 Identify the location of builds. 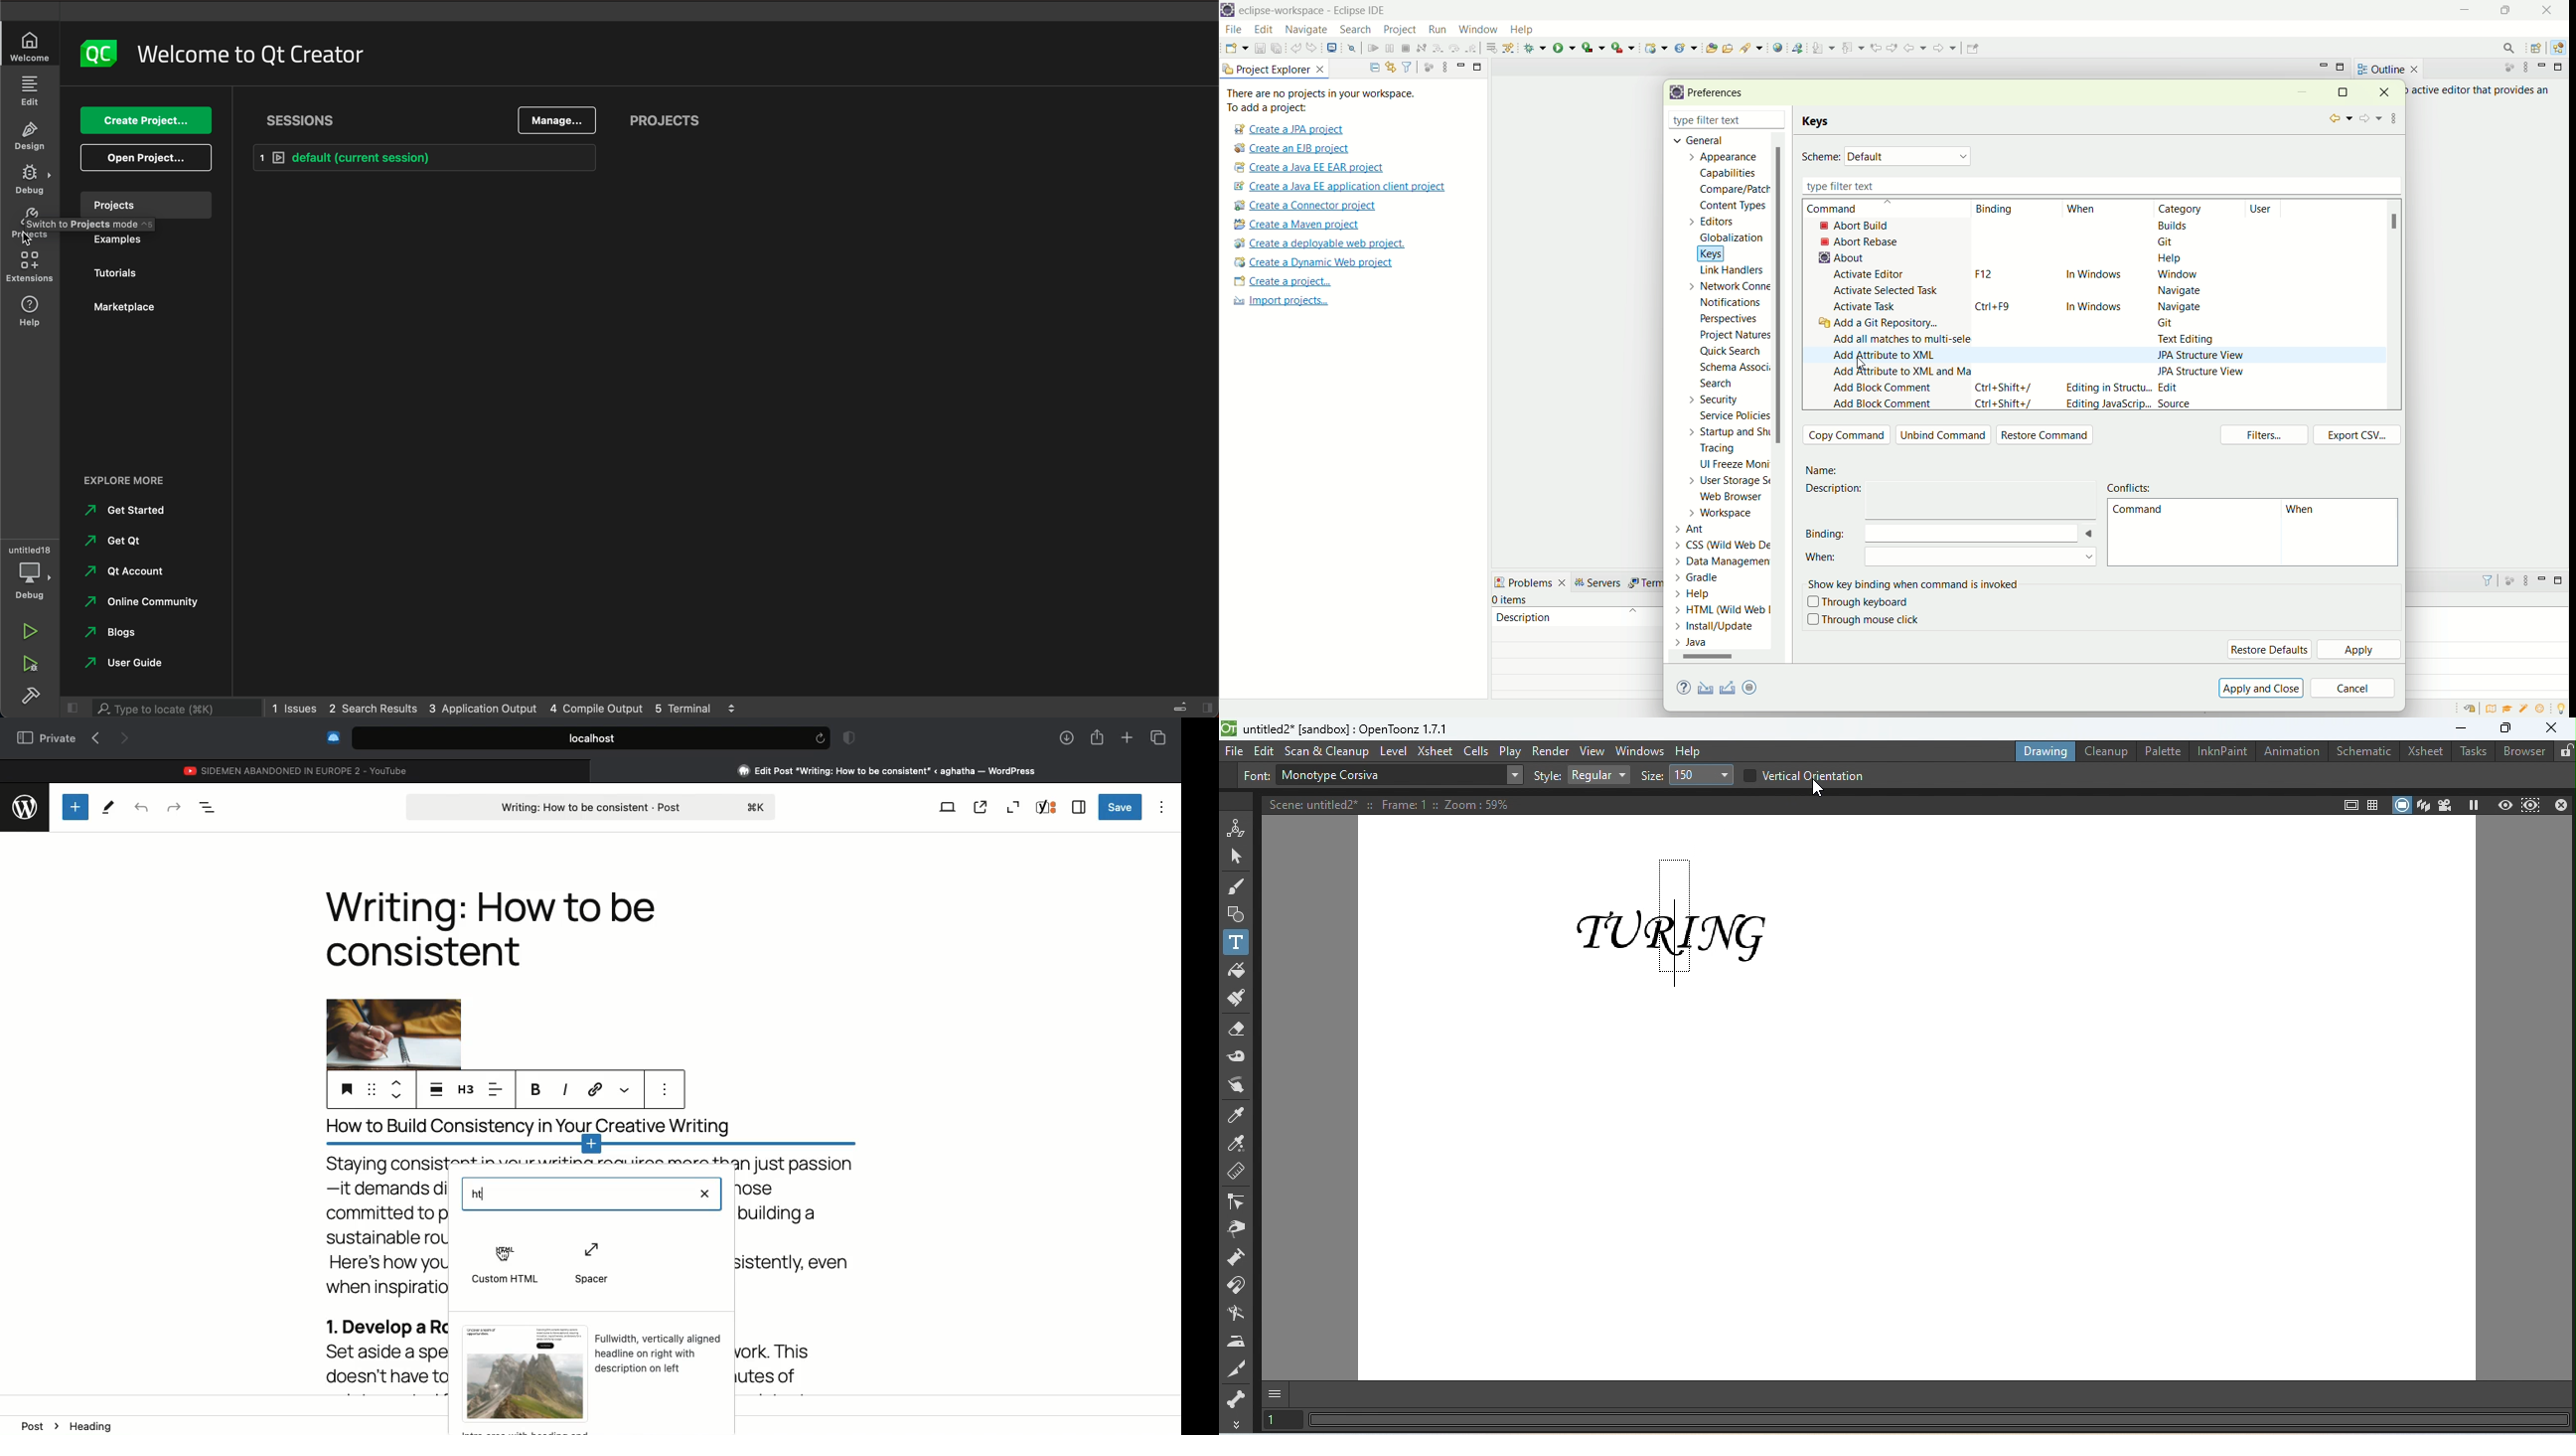
(2174, 225).